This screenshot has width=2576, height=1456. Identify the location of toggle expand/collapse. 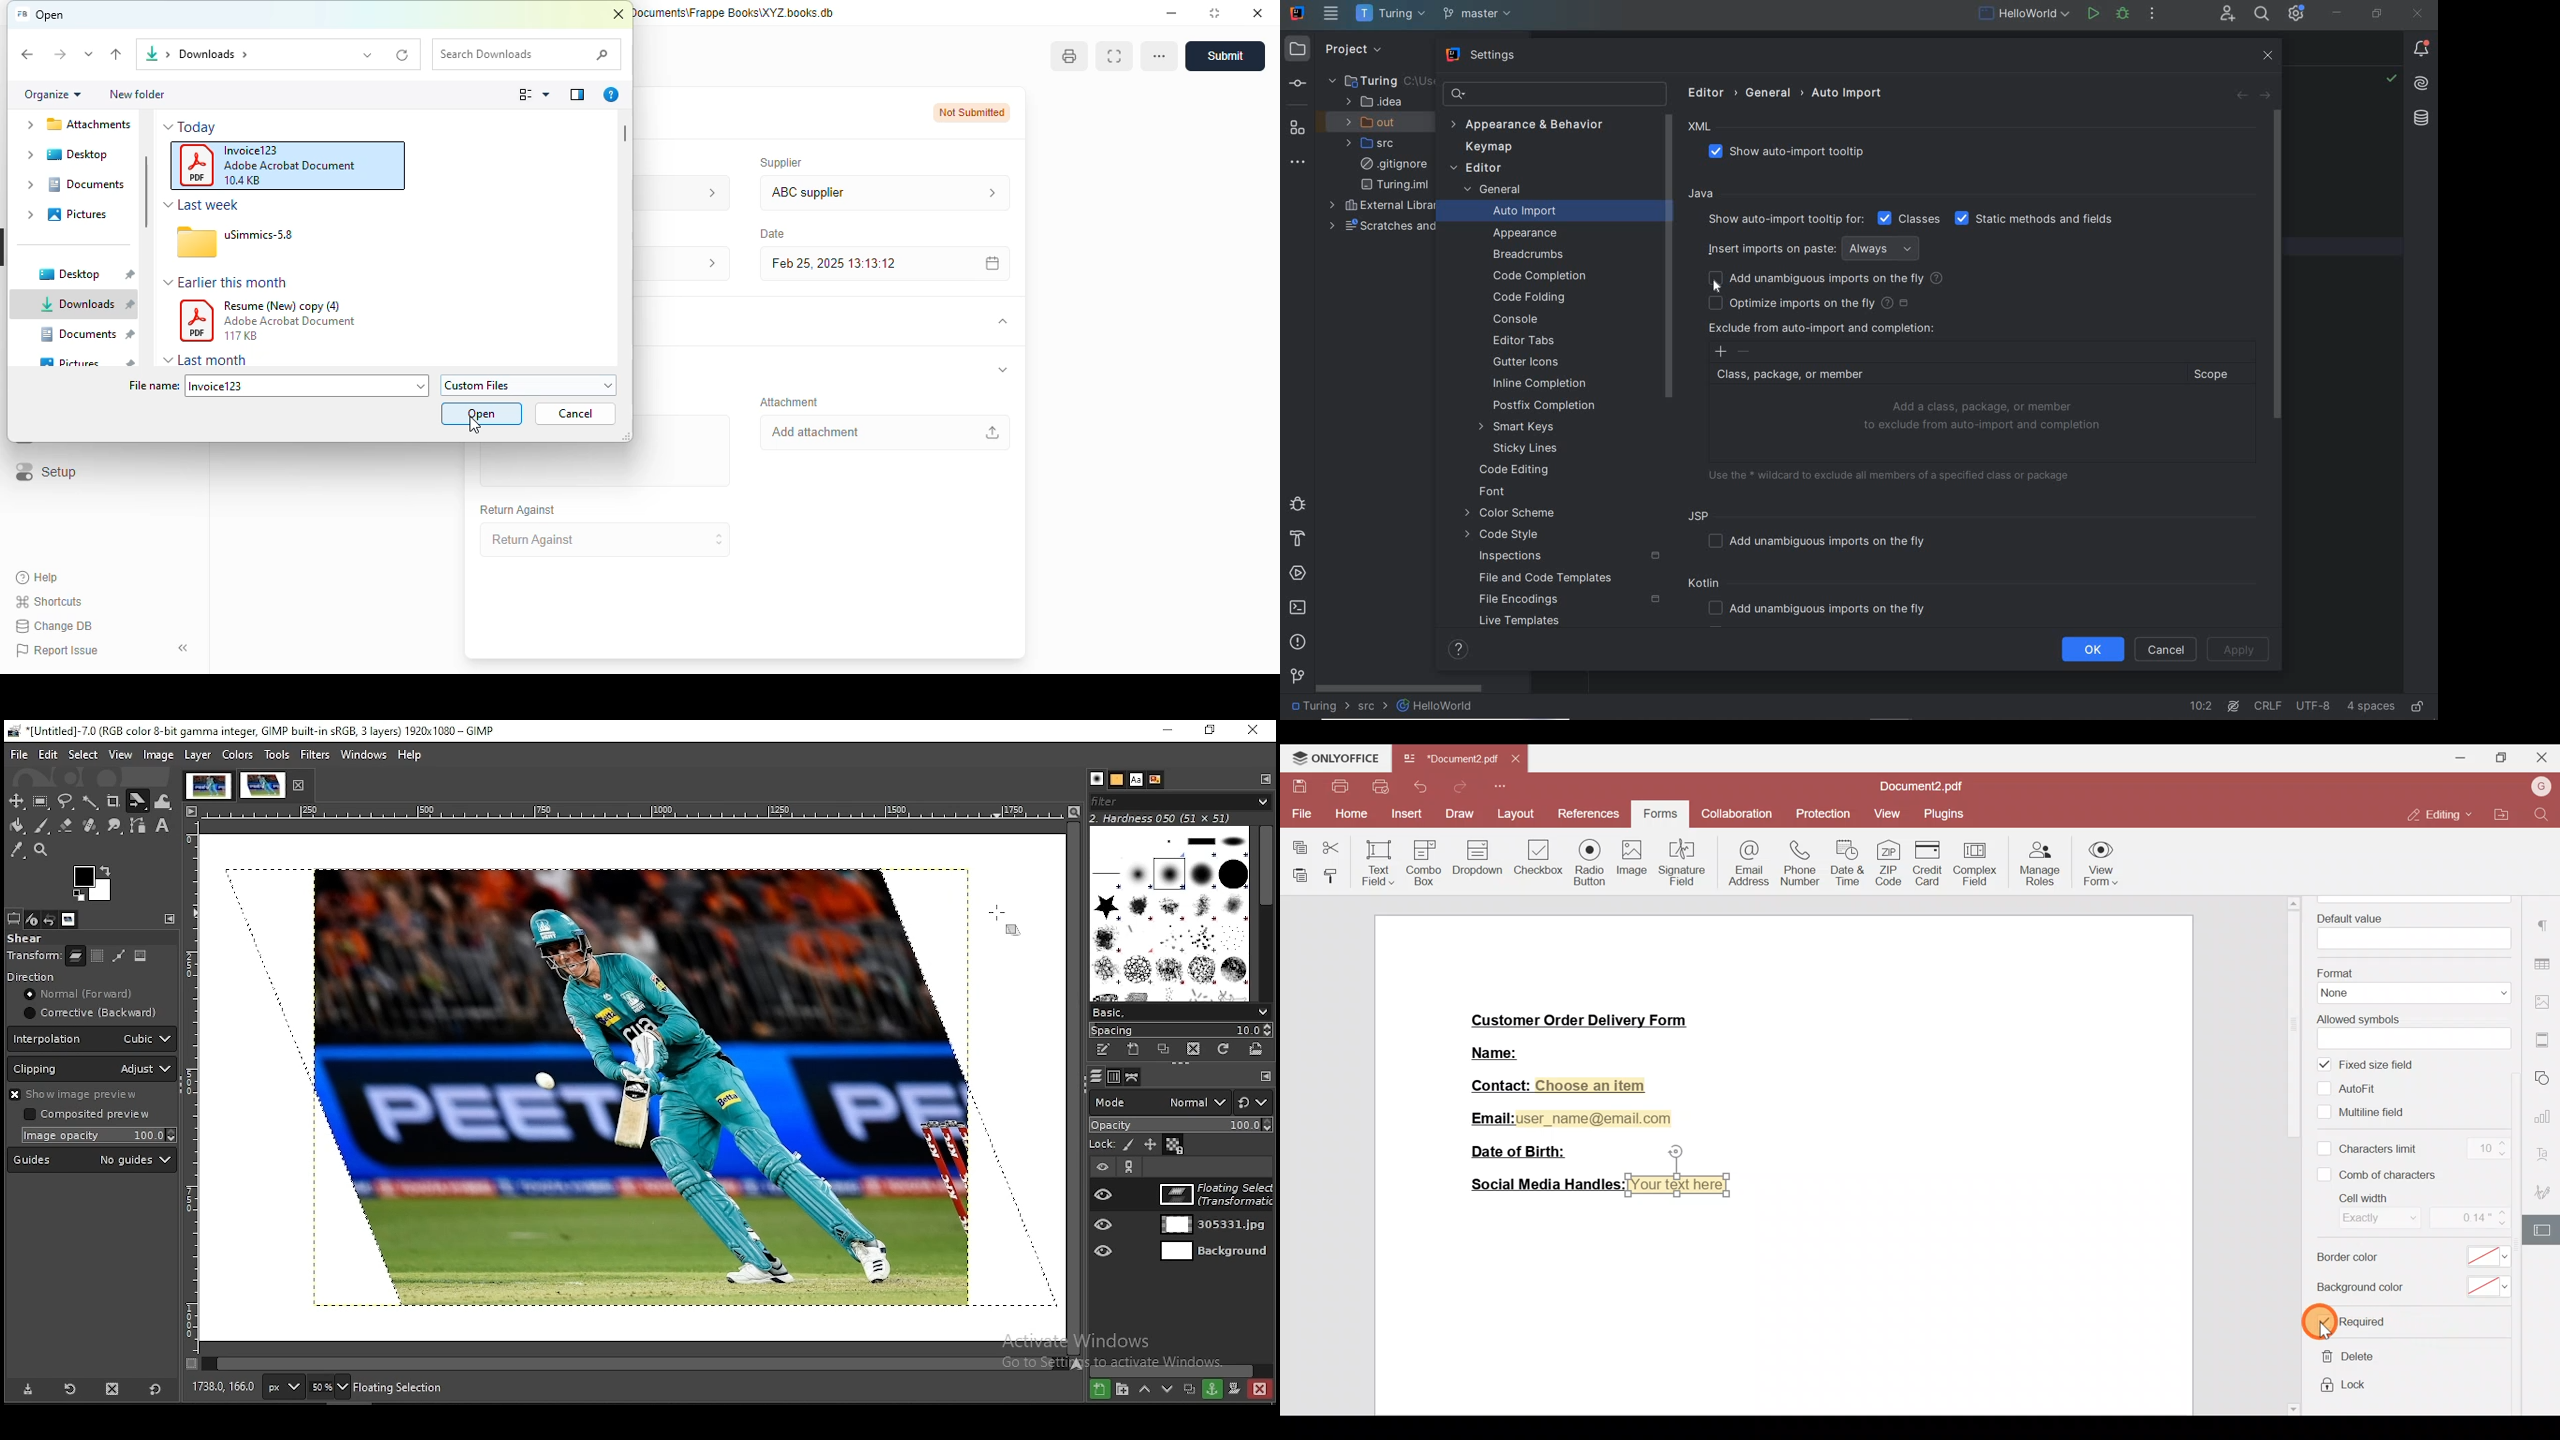
(1003, 370).